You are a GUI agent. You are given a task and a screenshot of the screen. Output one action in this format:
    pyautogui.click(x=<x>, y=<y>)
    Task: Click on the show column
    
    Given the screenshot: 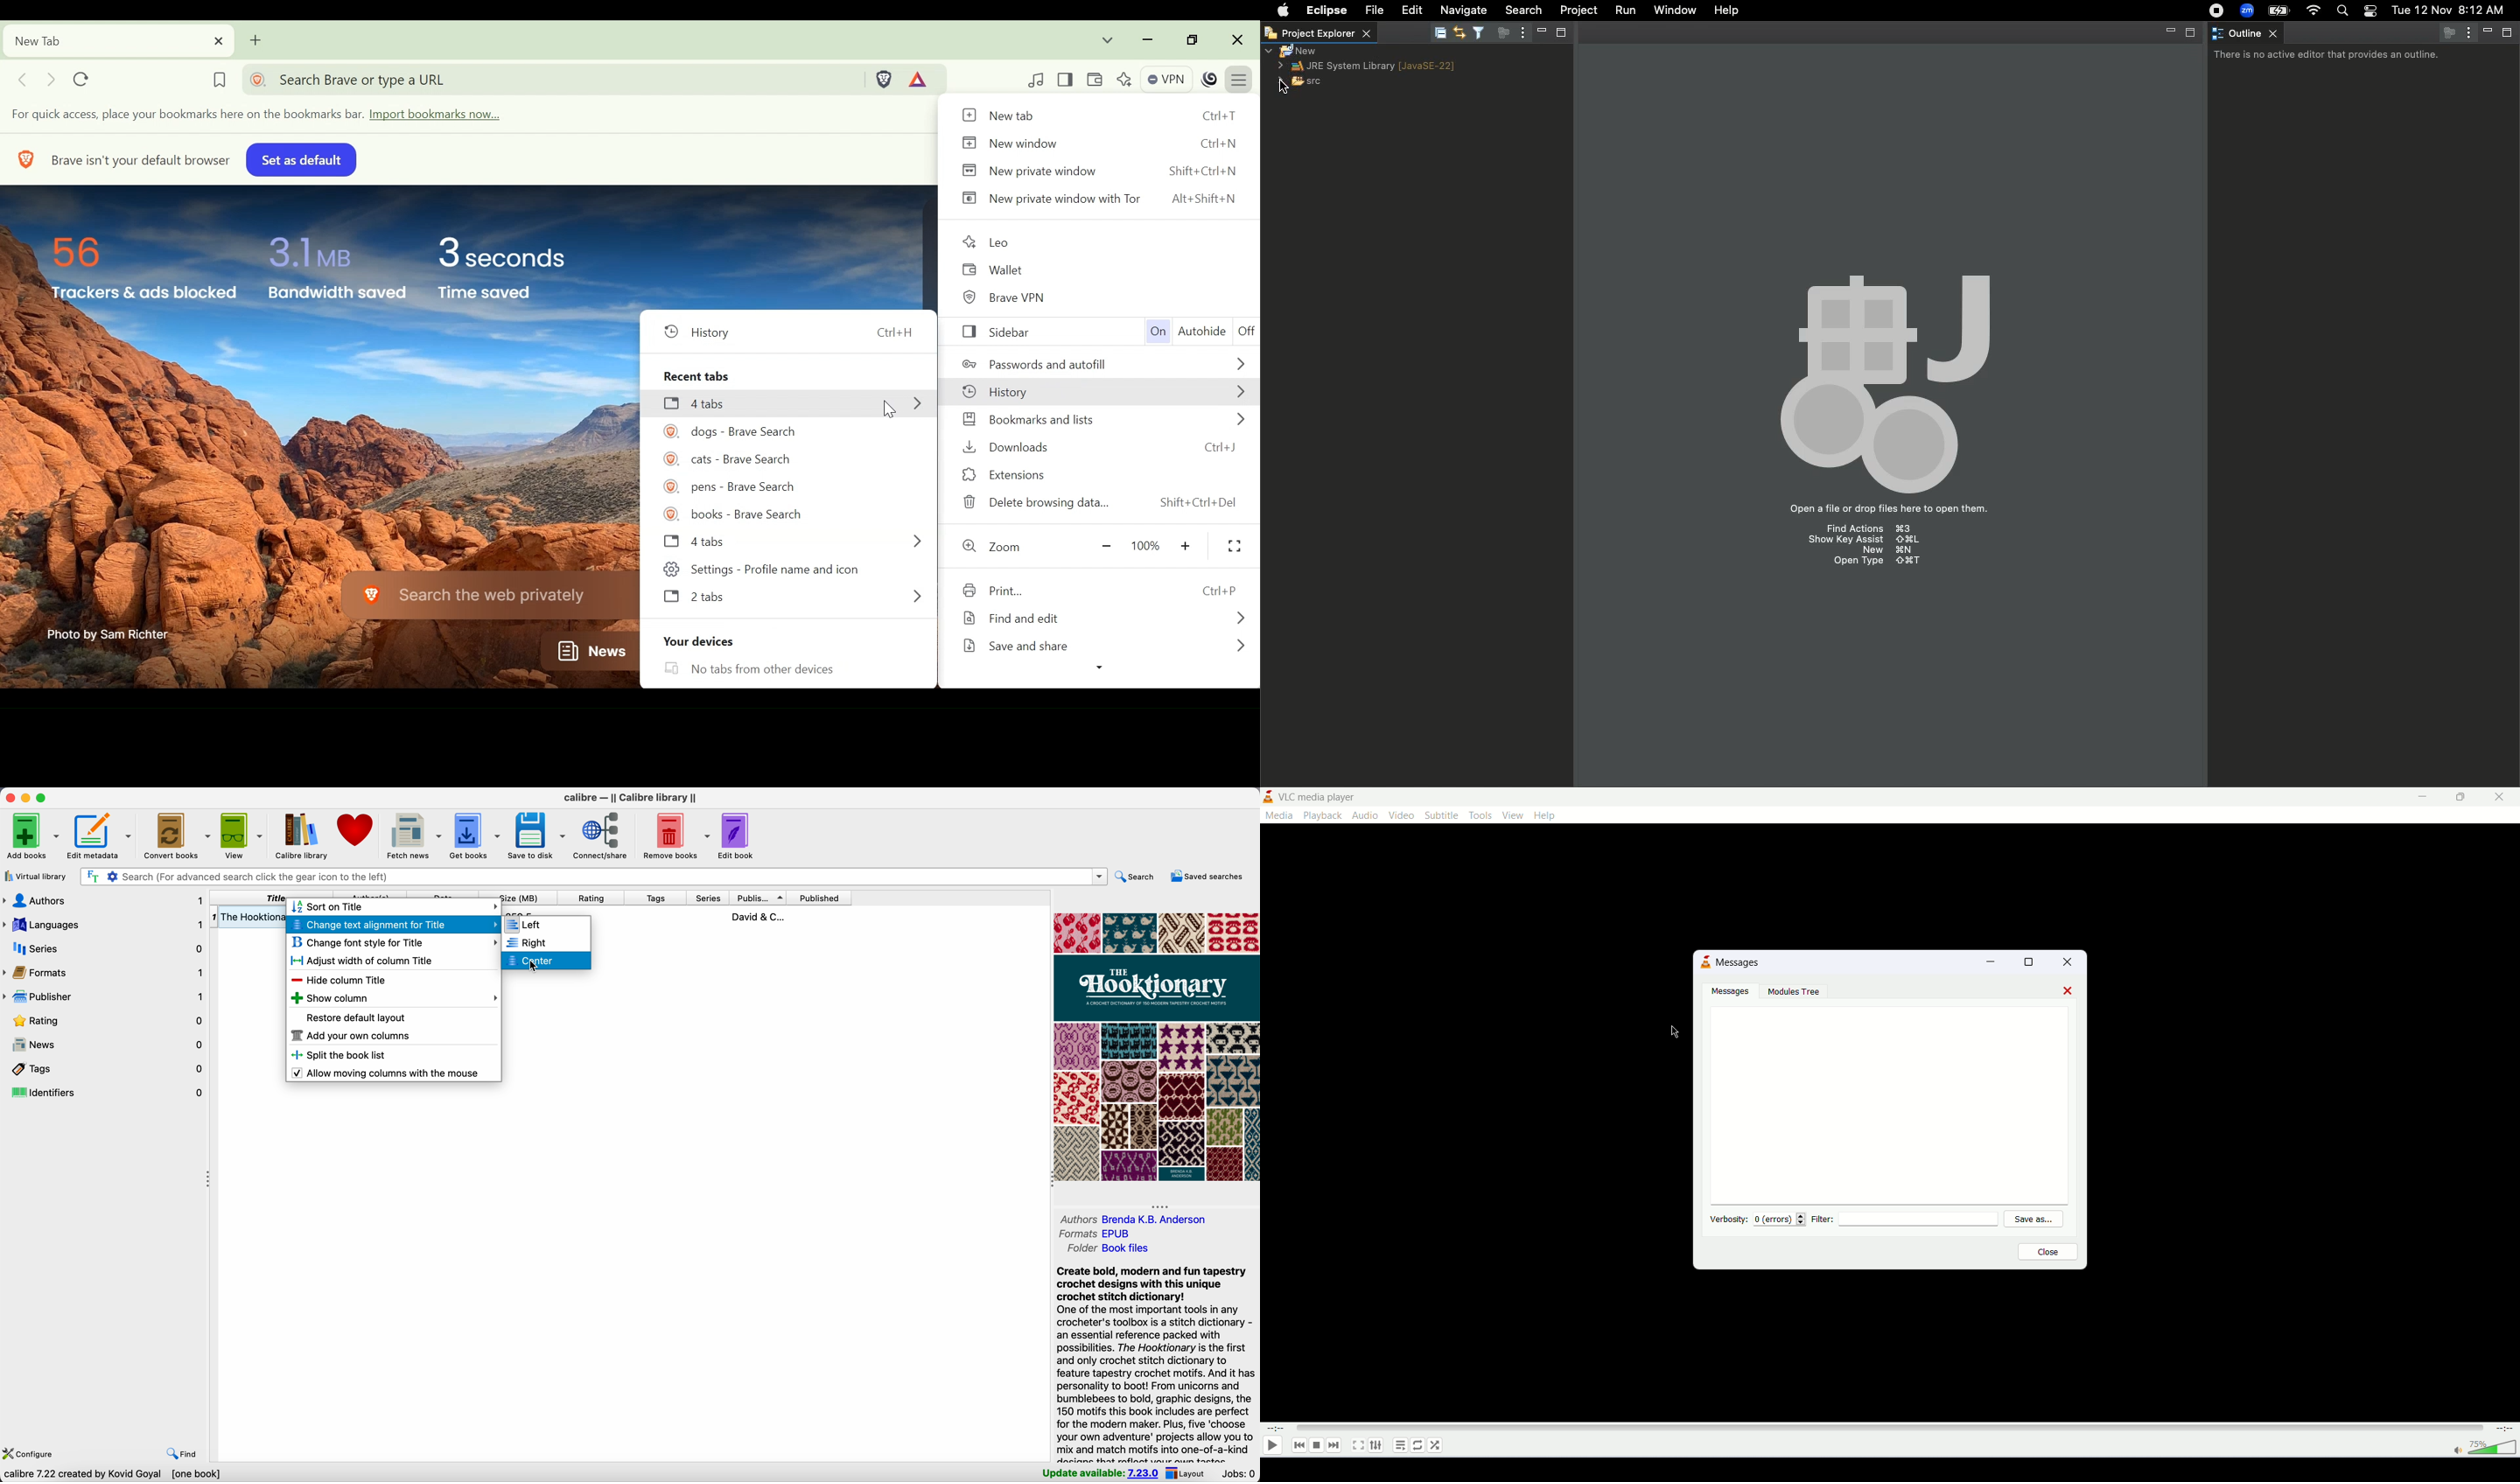 What is the action you would take?
    pyautogui.click(x=393, y=998)
    